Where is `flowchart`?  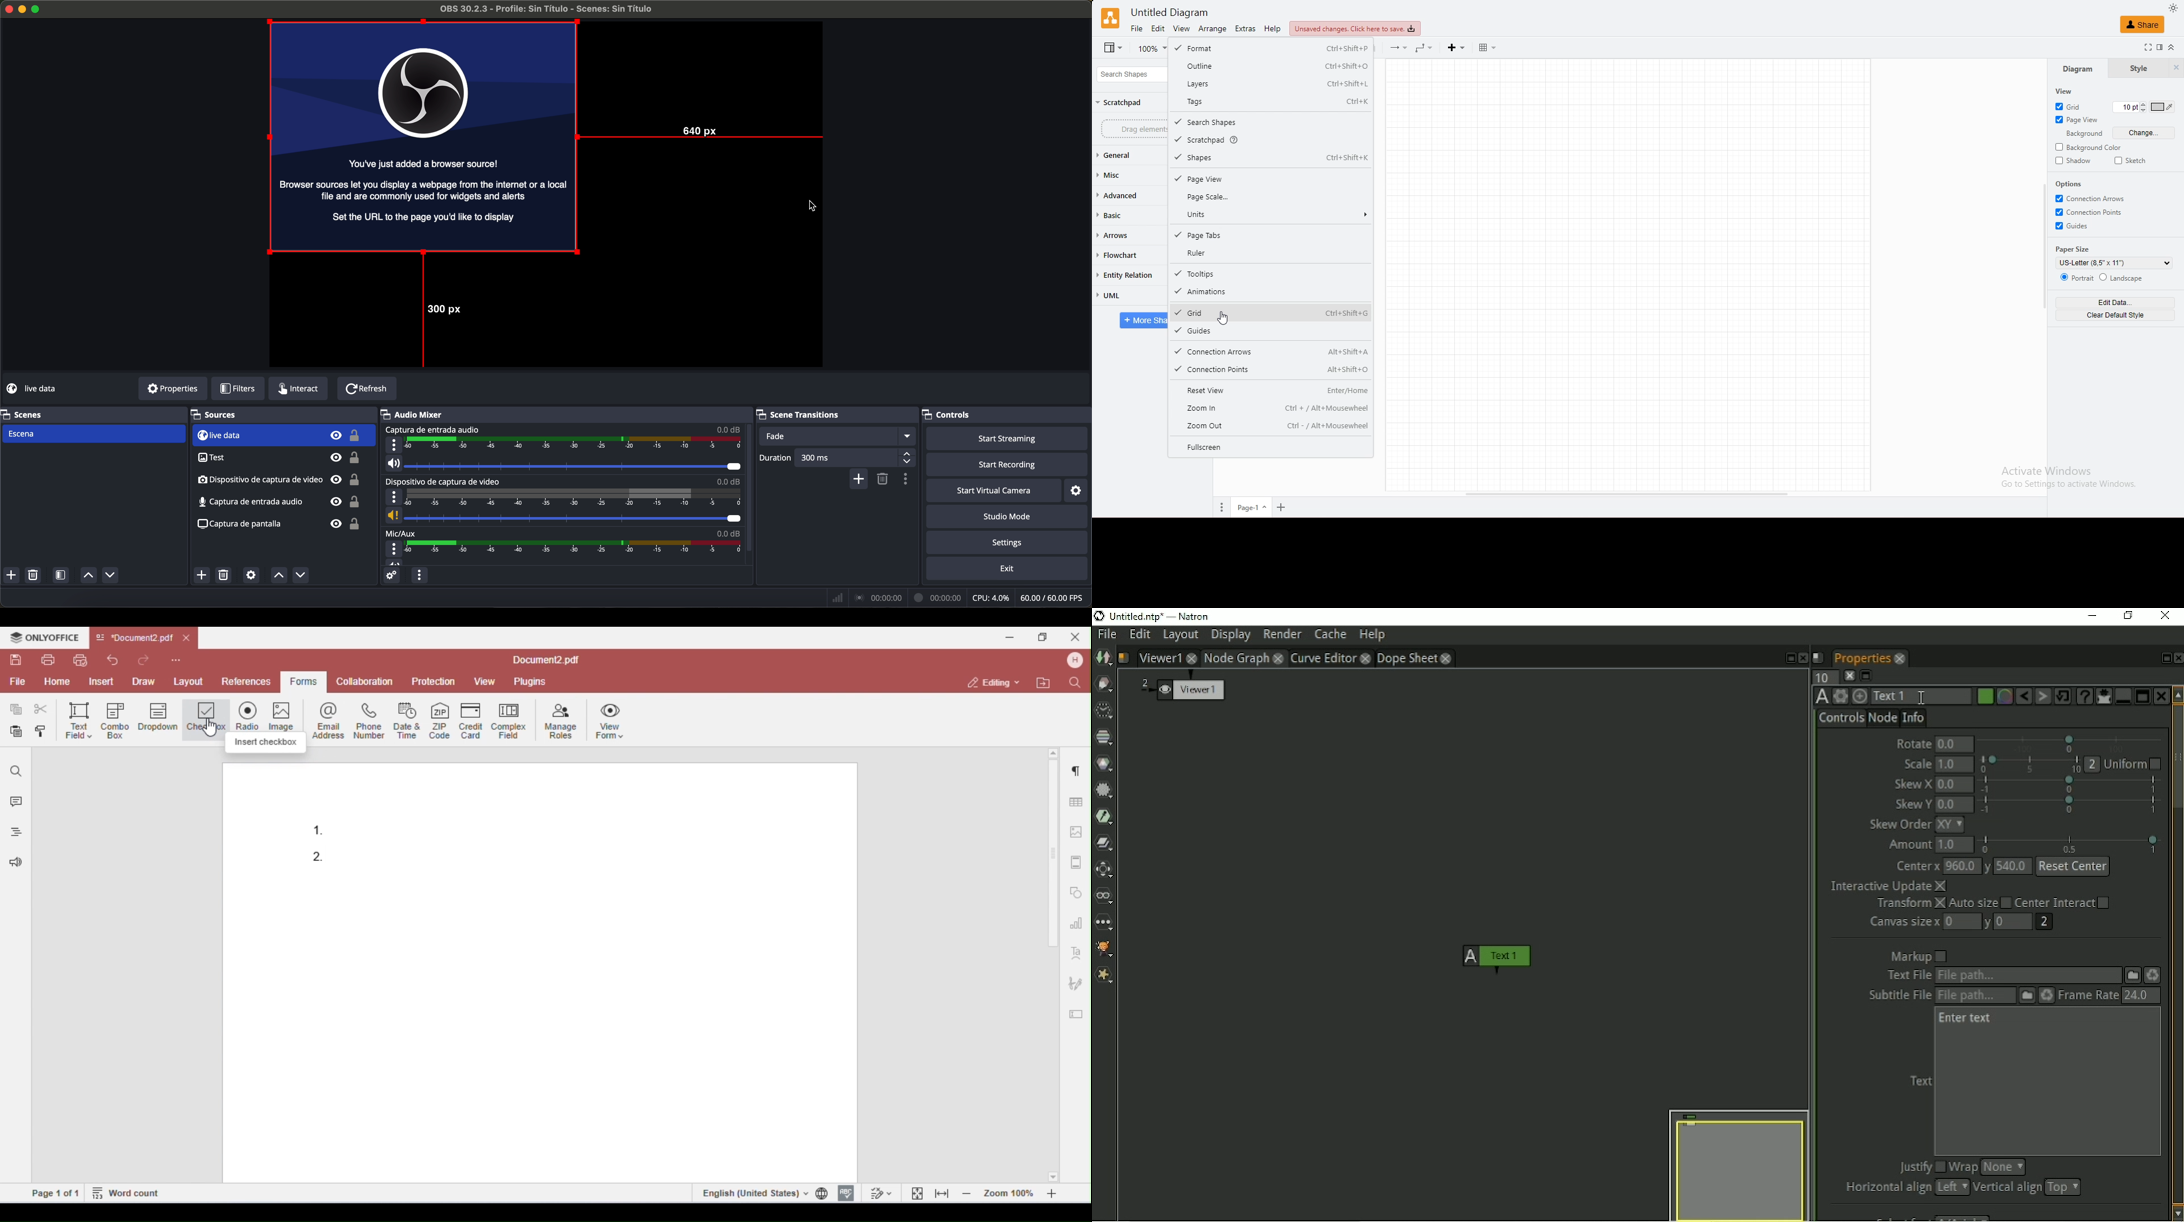 flowchart is located at coordinates (1129, 255).